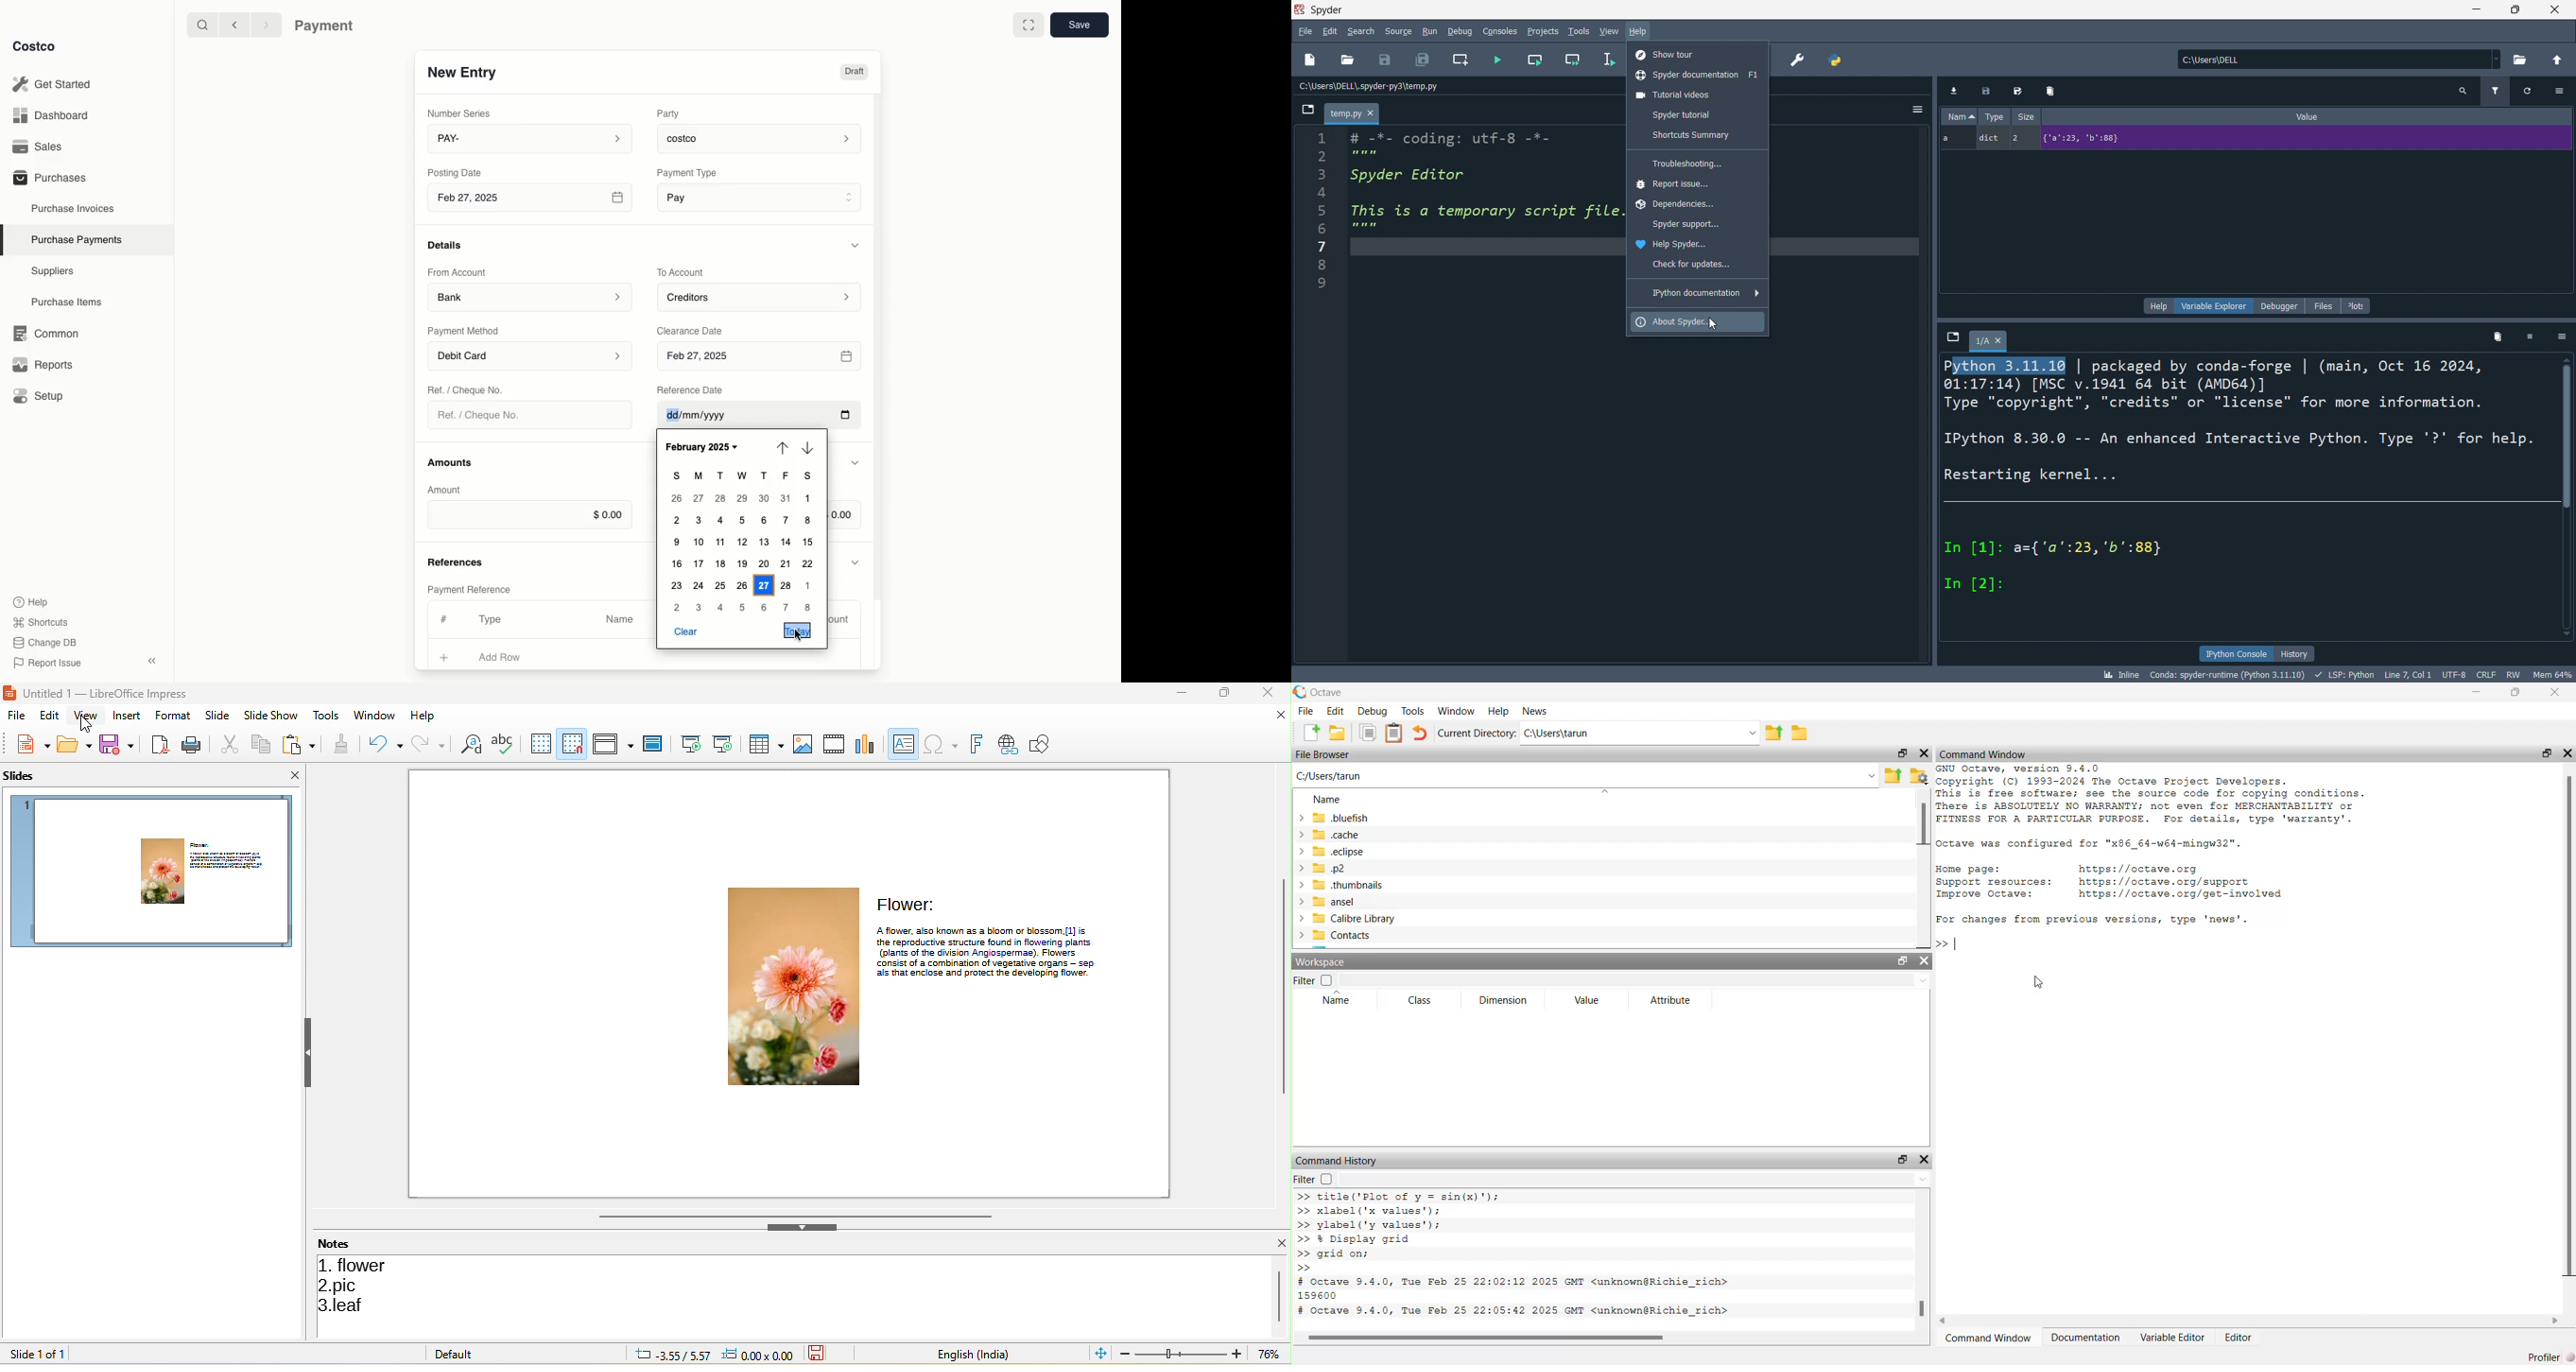  I want to click on February 2025, so click(709, 447).